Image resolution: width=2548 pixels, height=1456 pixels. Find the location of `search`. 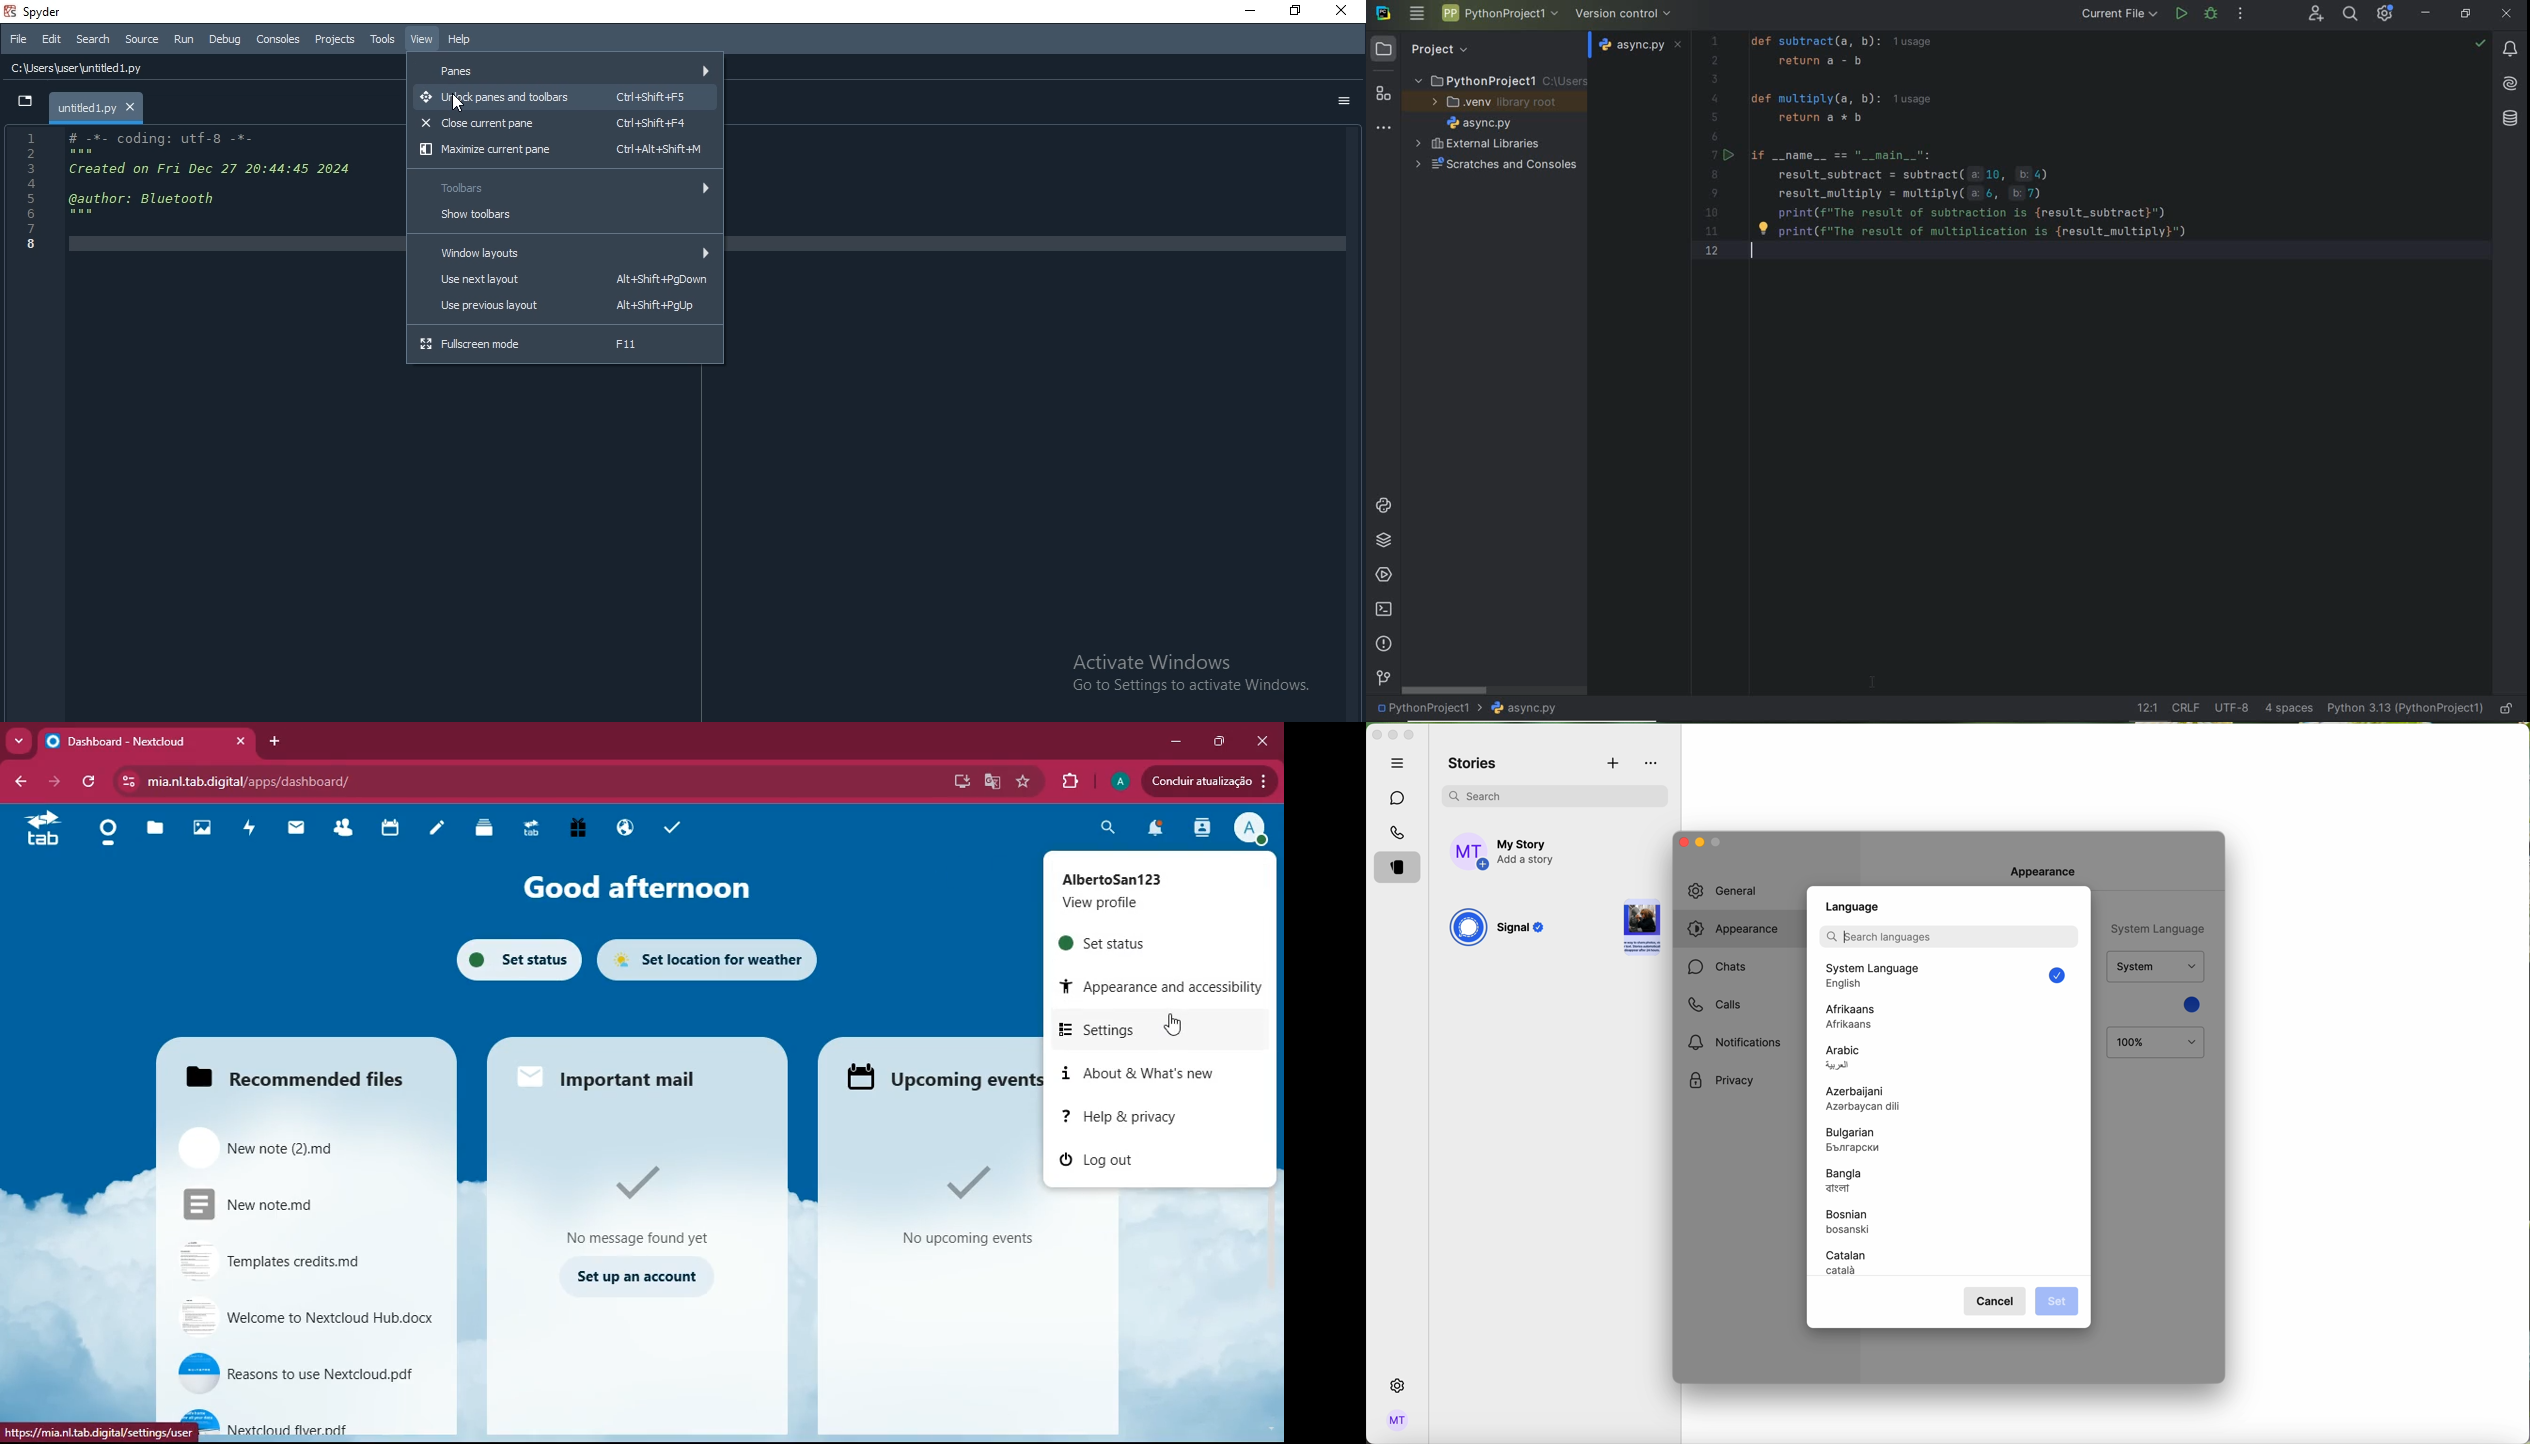

search is located at coordinates (1107, 831).